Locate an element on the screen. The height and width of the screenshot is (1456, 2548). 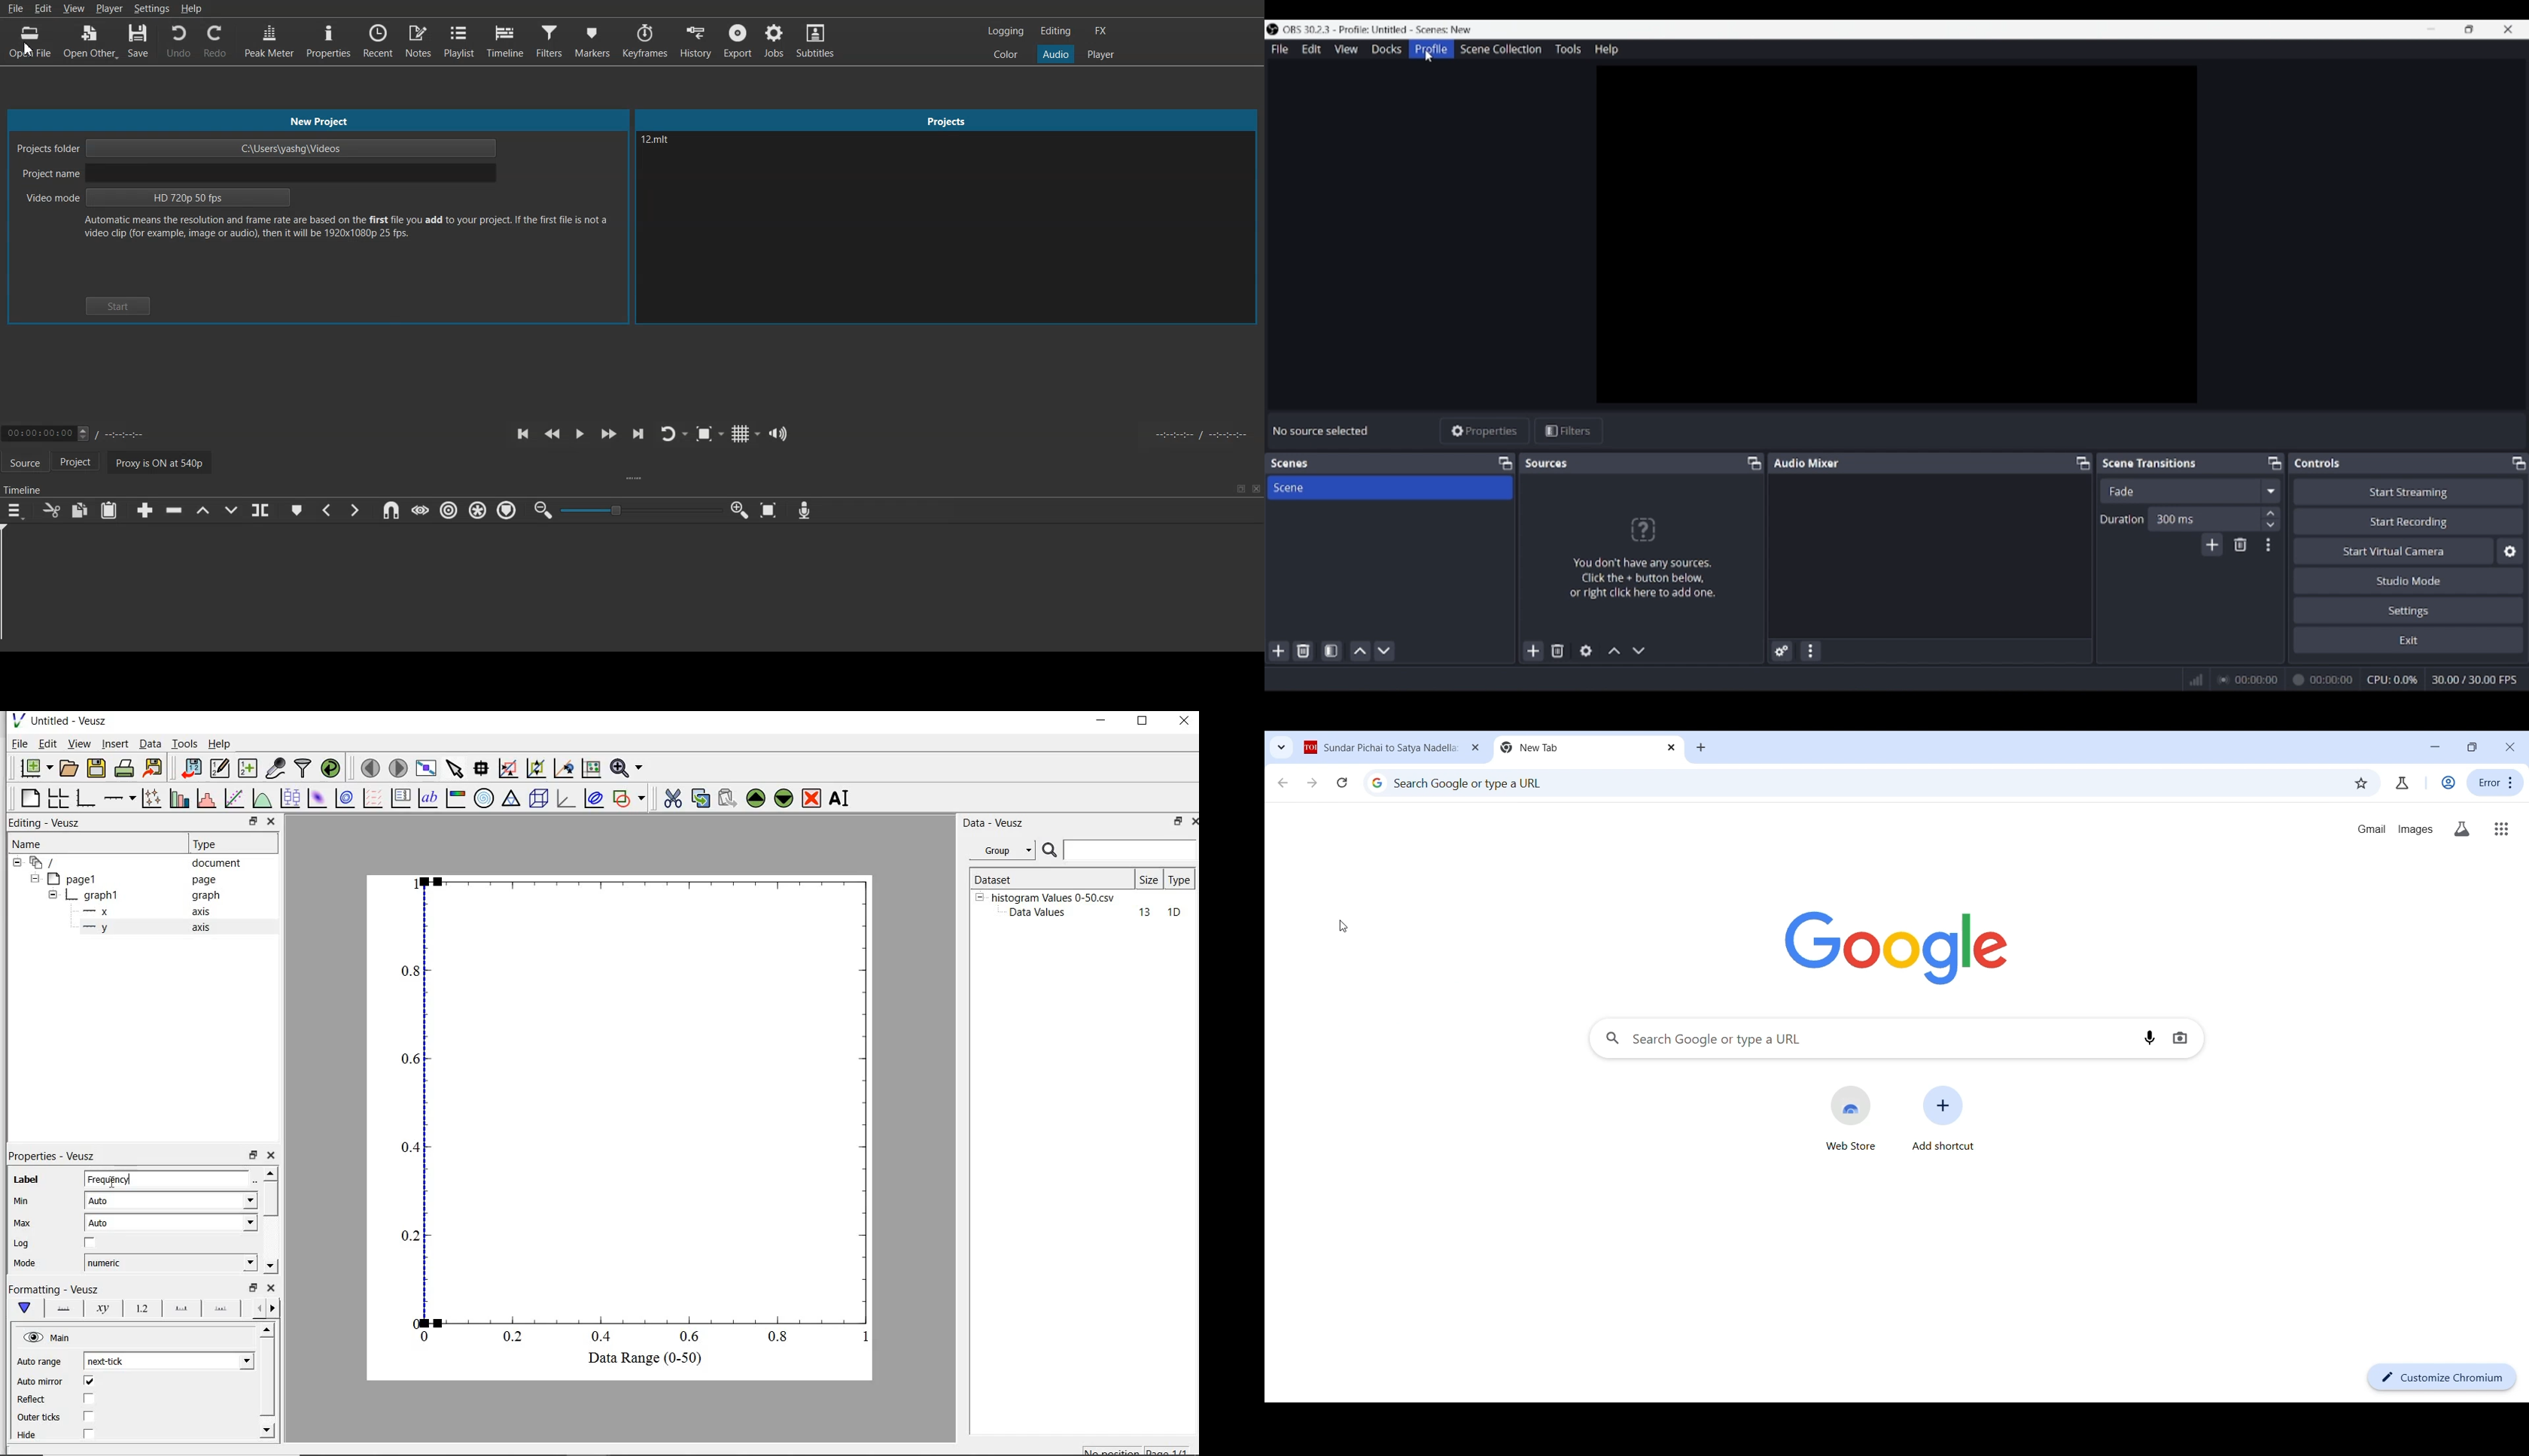
polar graph is located at coordinates (484, 798).